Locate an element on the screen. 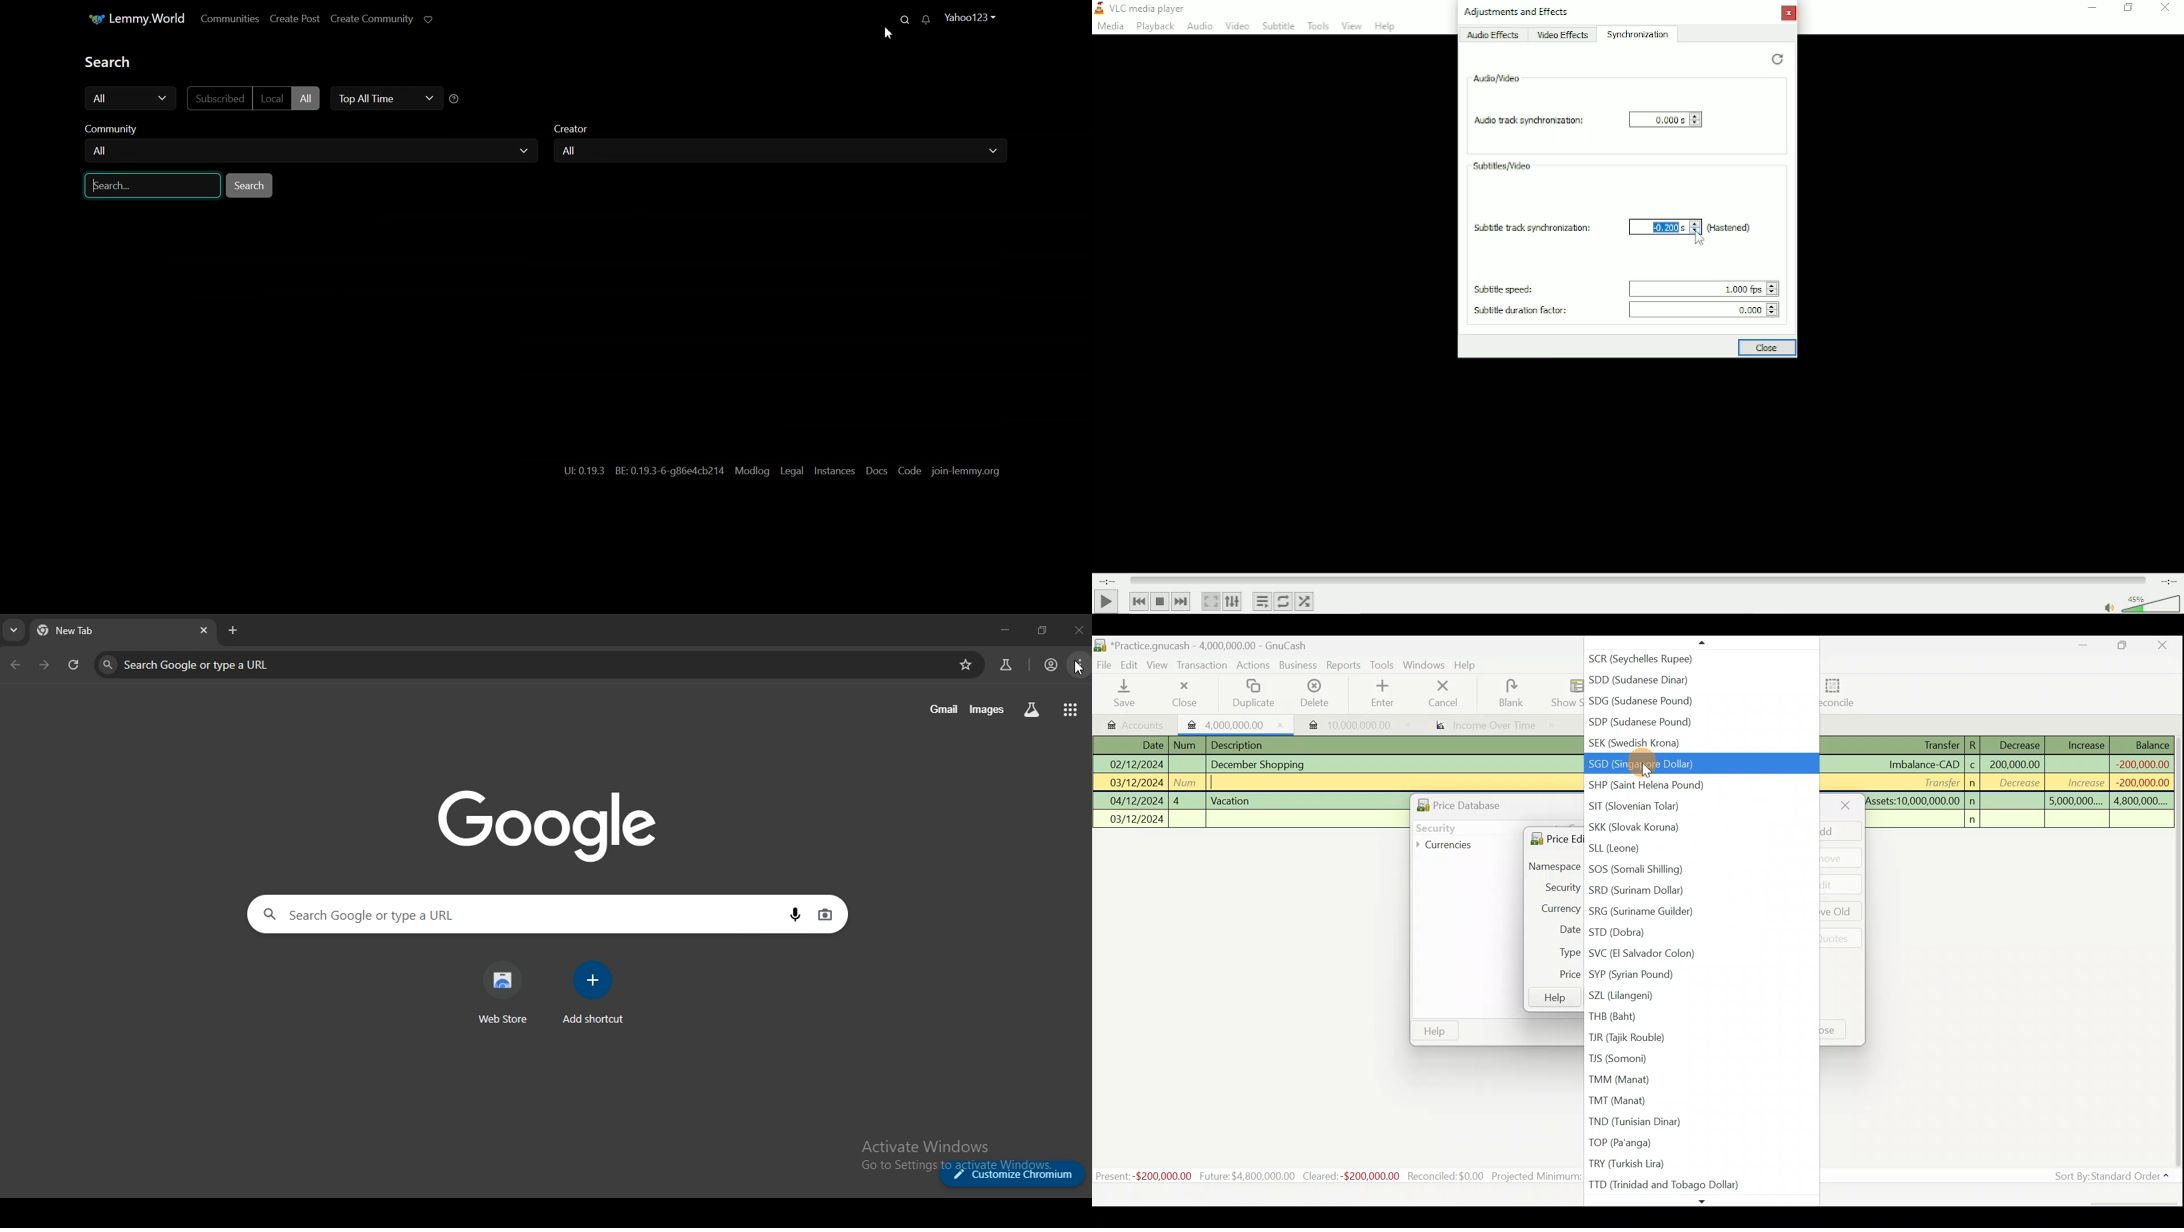  google is located at coordinates (557, 824).